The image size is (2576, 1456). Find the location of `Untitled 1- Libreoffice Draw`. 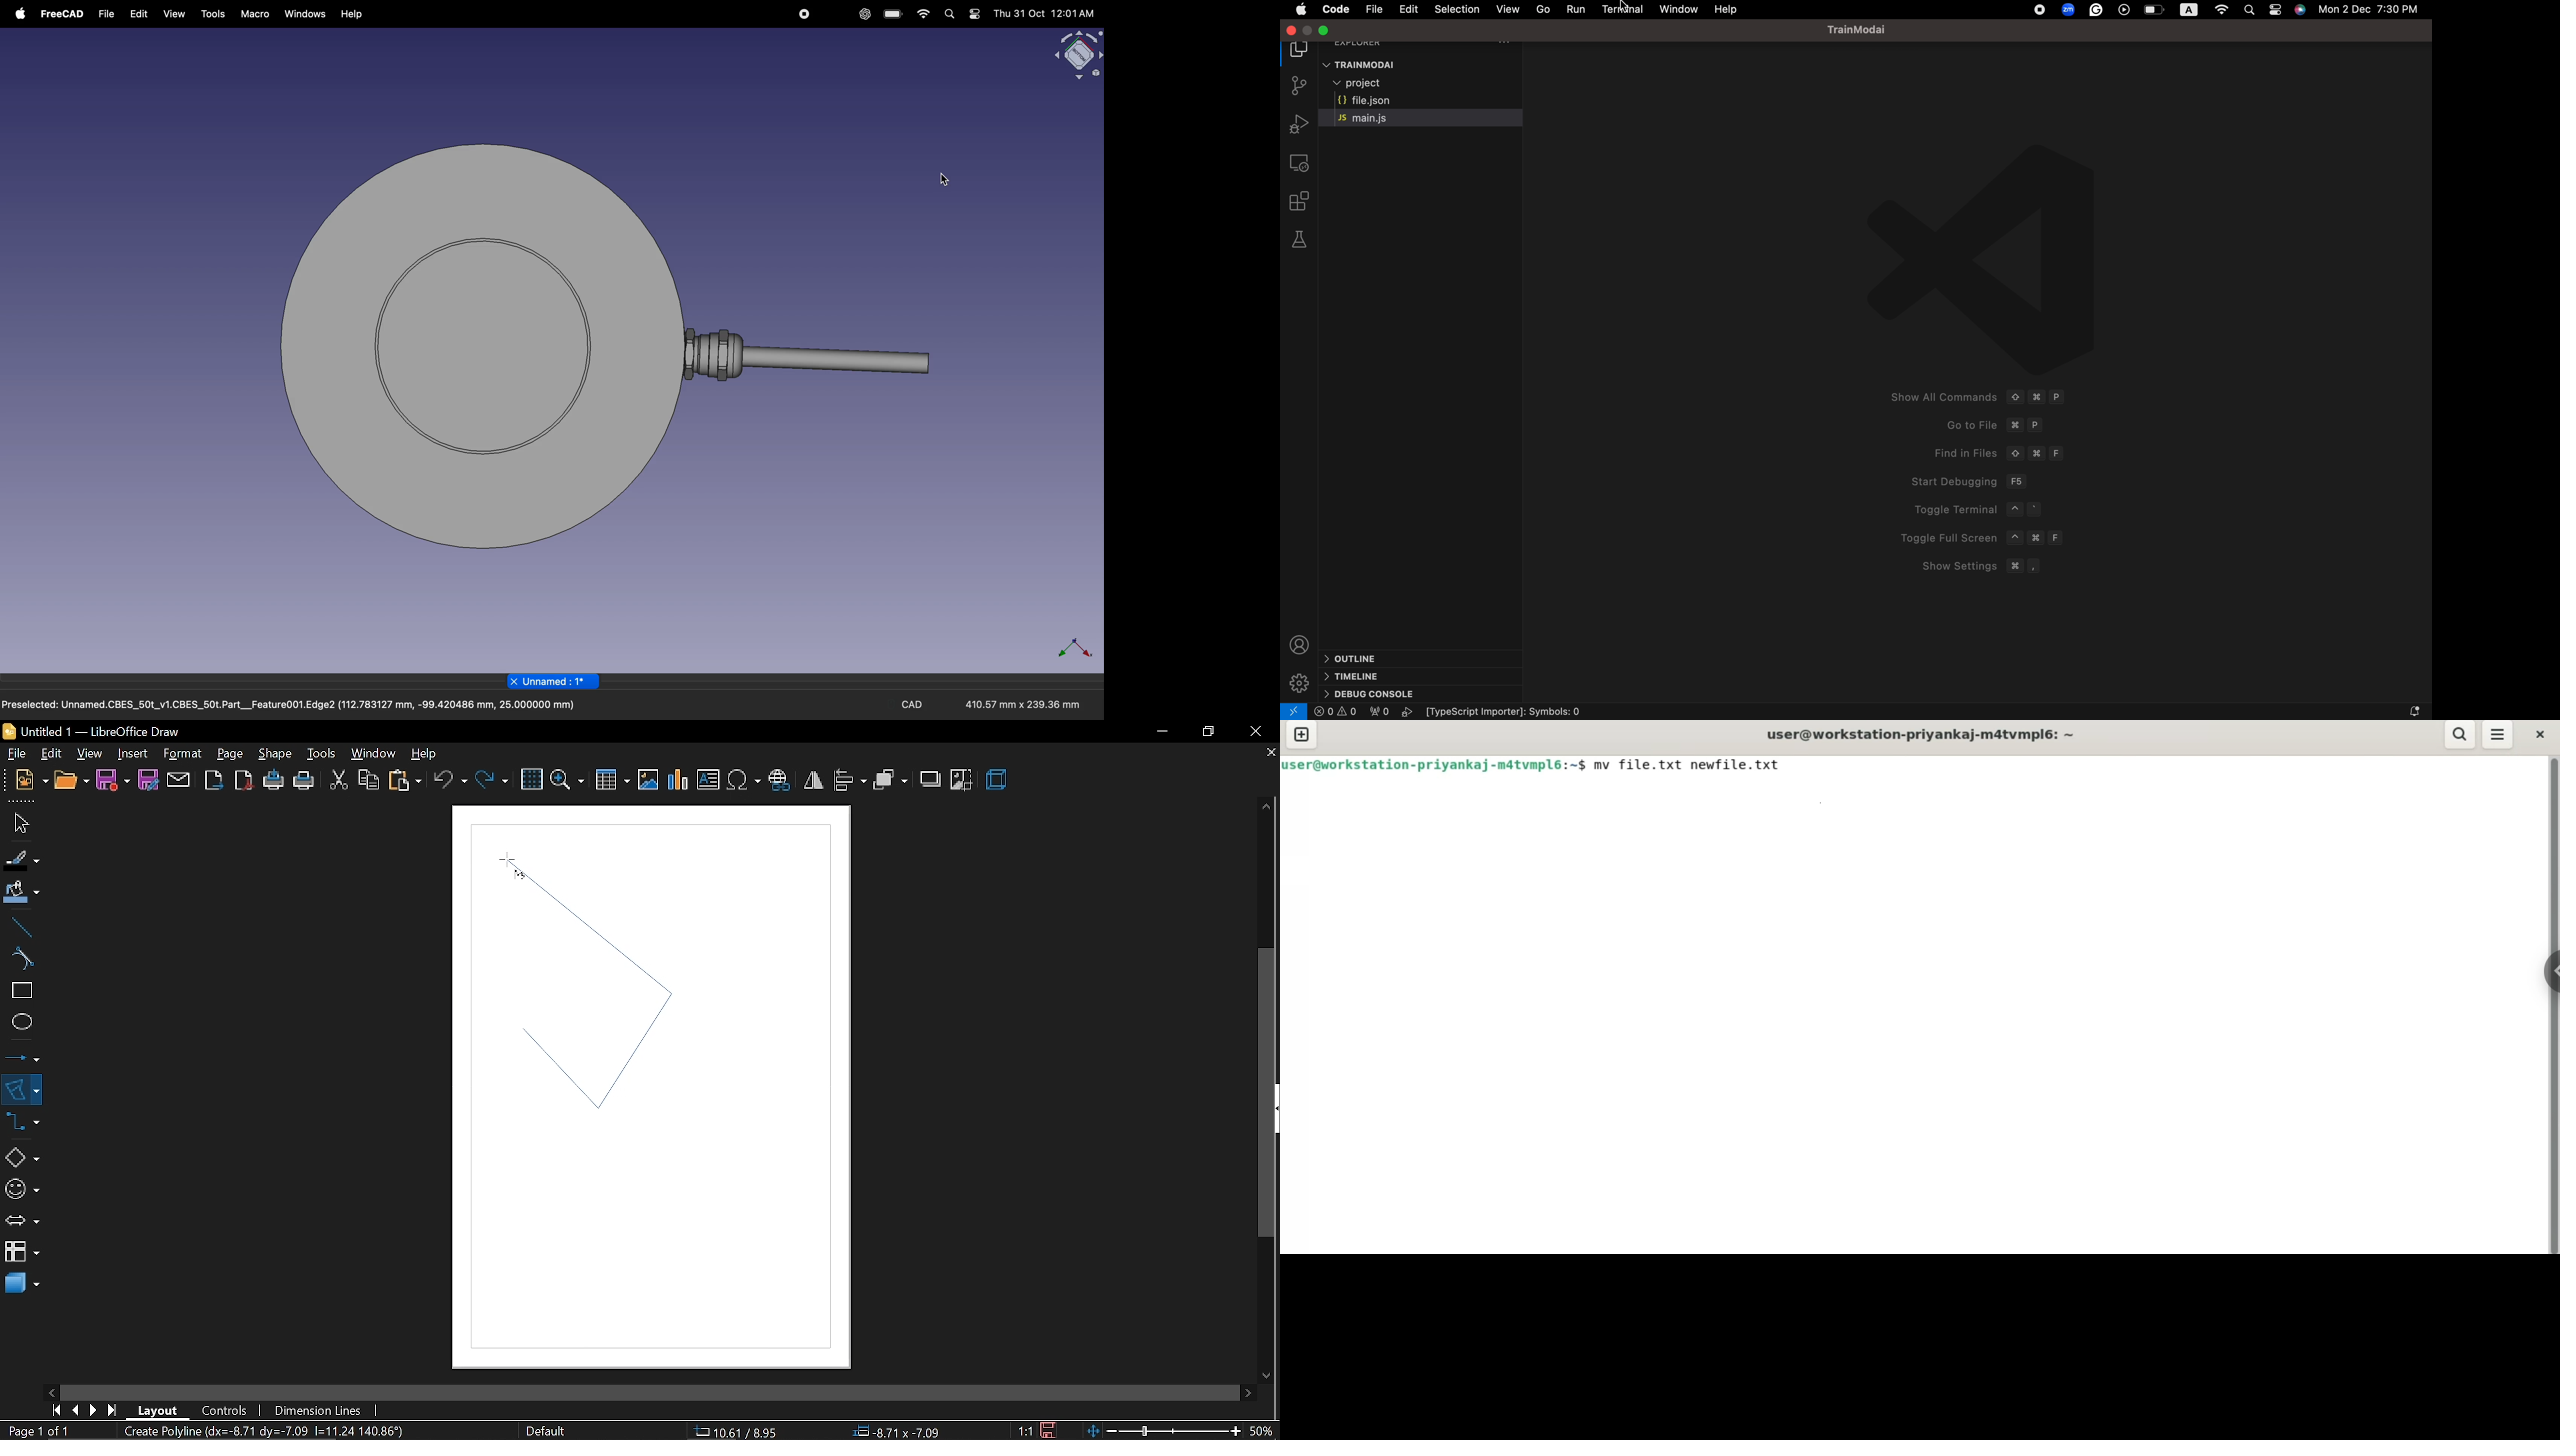

Untitled 1- Libreoffice Draw is located at coordinates (106, 731).